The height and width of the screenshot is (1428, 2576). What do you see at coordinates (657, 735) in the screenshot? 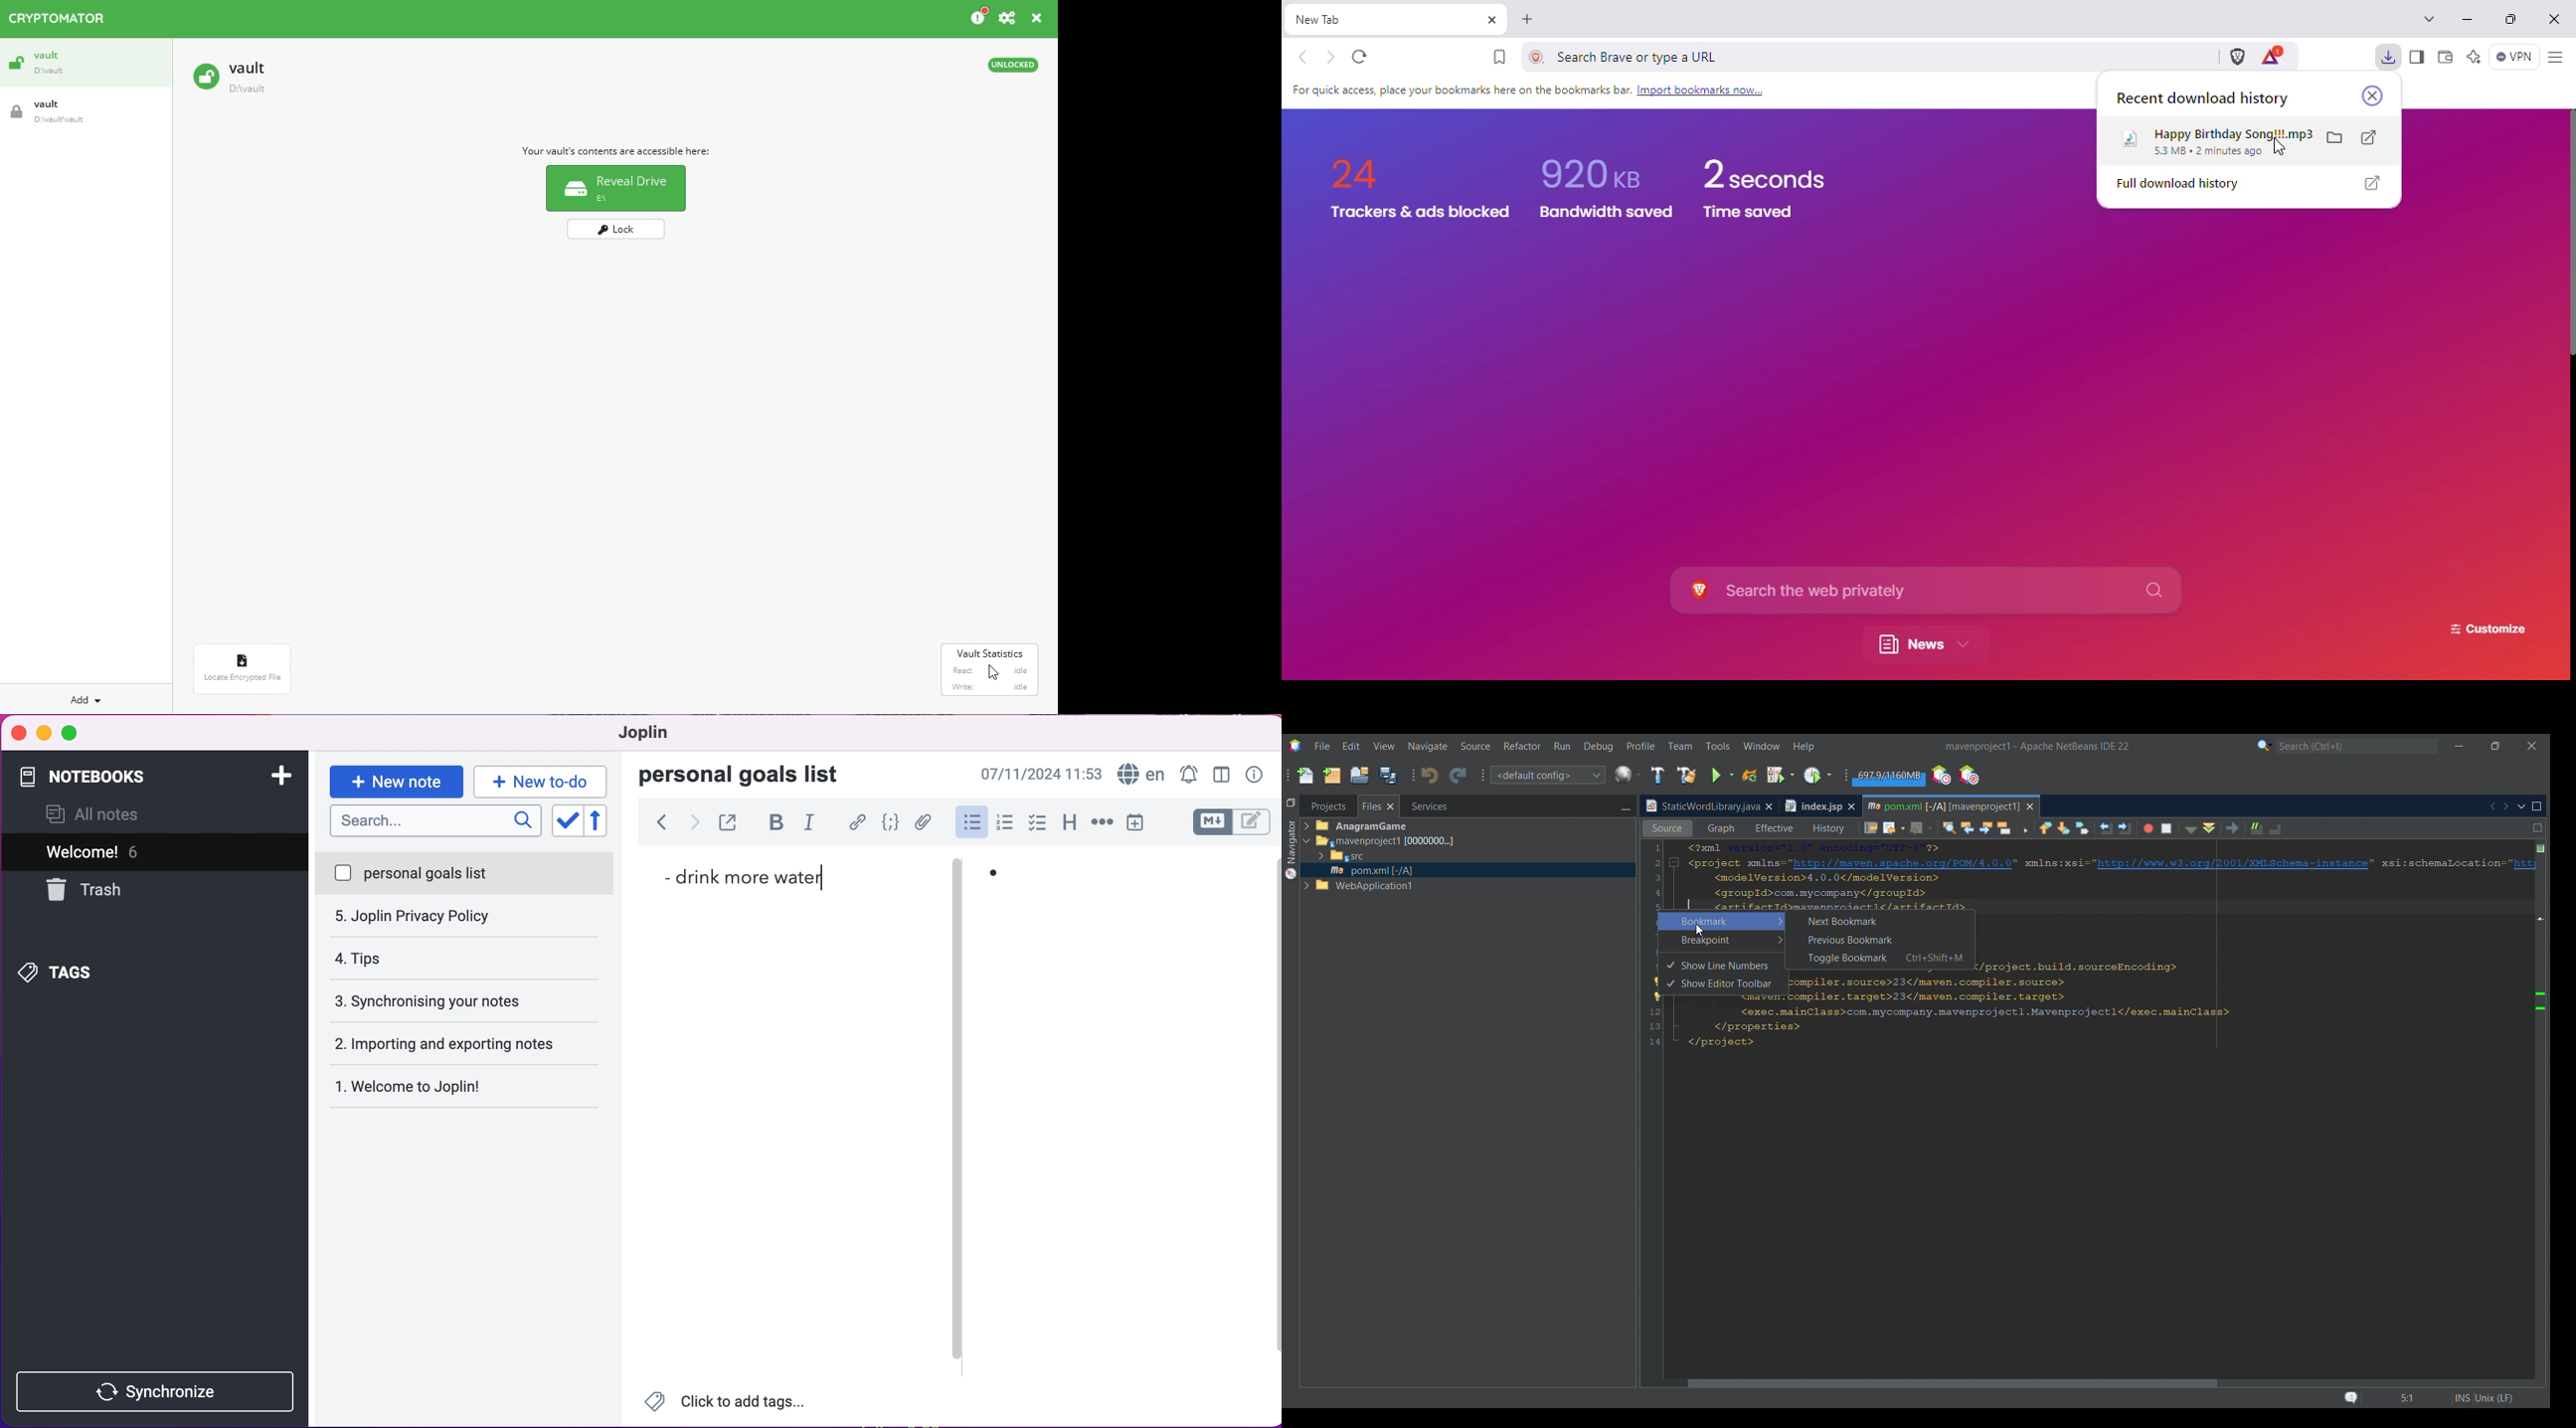
I see `joplin` at bounding box center [657, 735].